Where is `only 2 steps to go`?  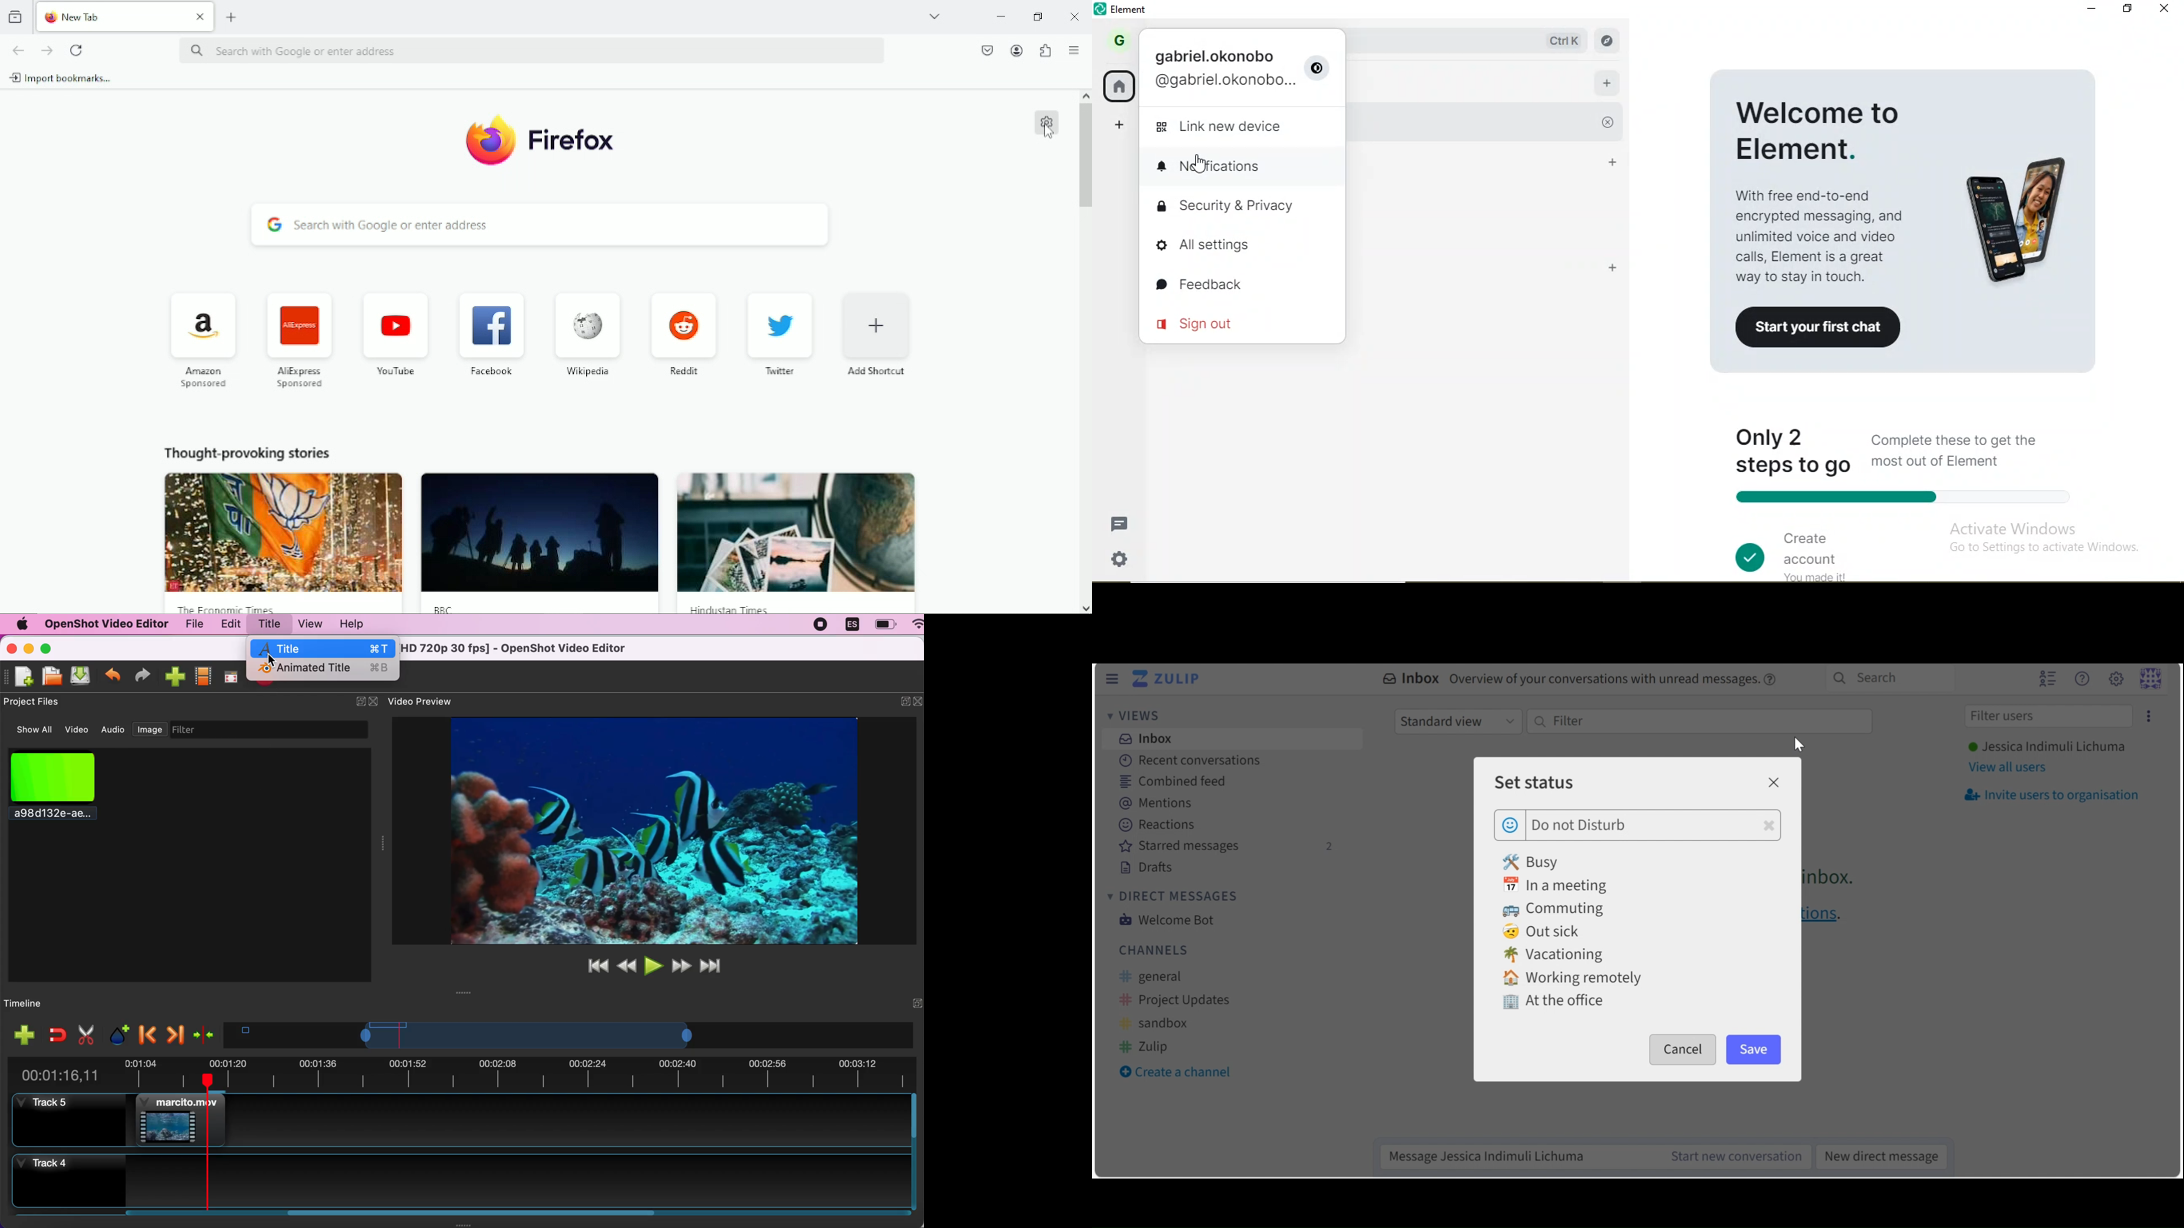 only 2 steps to go is located at coordinates (1907, 464).